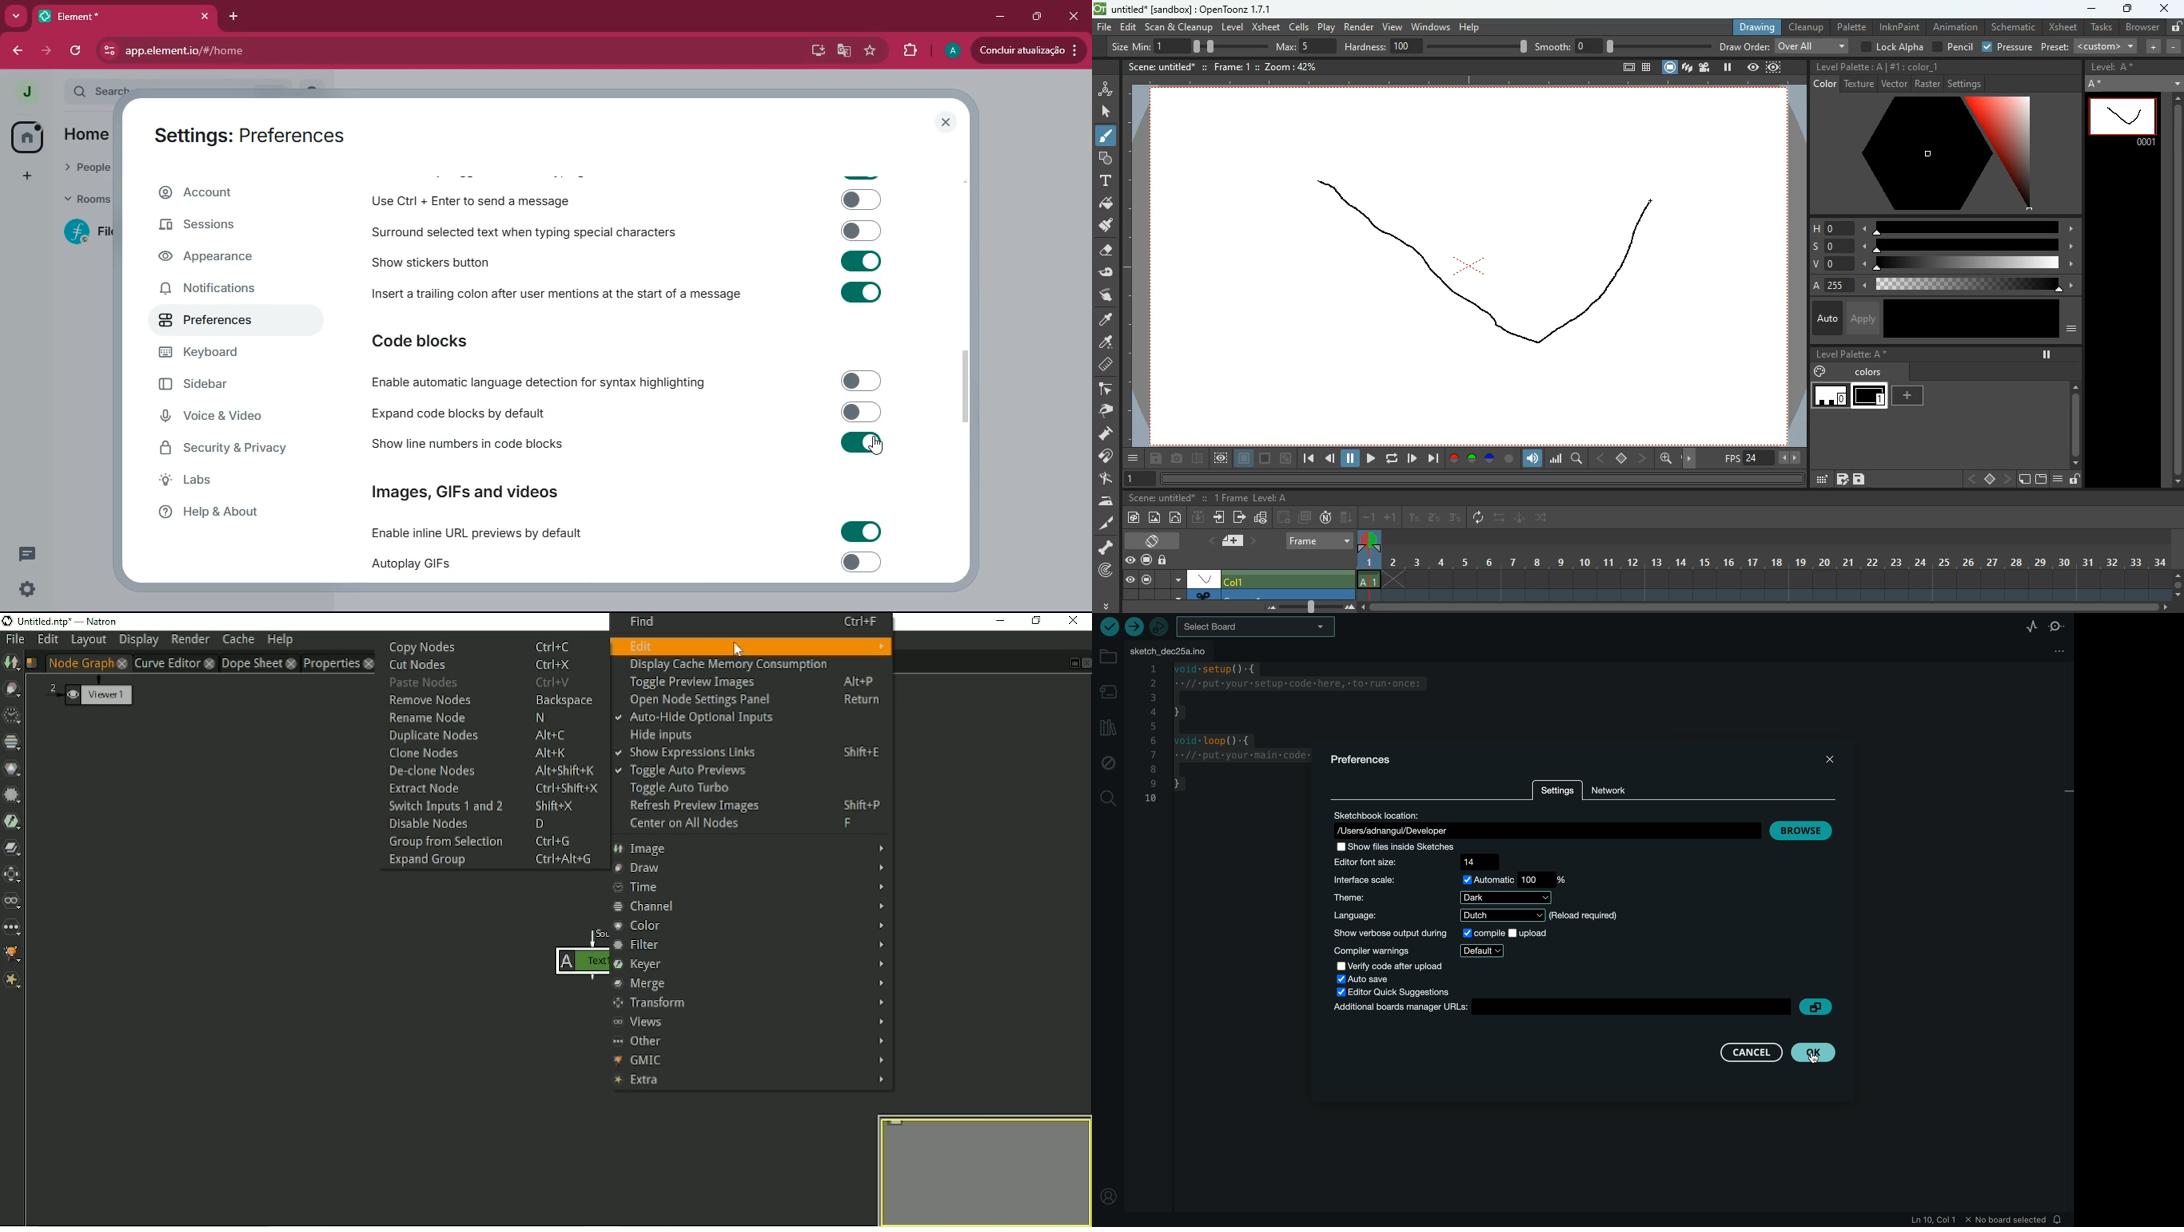 This screenshot has height=1232, width=2184. Describe the element at coordinates (625, 201) in the screenshot. I see `Use Ctrl + Enter to send a message` at that location.